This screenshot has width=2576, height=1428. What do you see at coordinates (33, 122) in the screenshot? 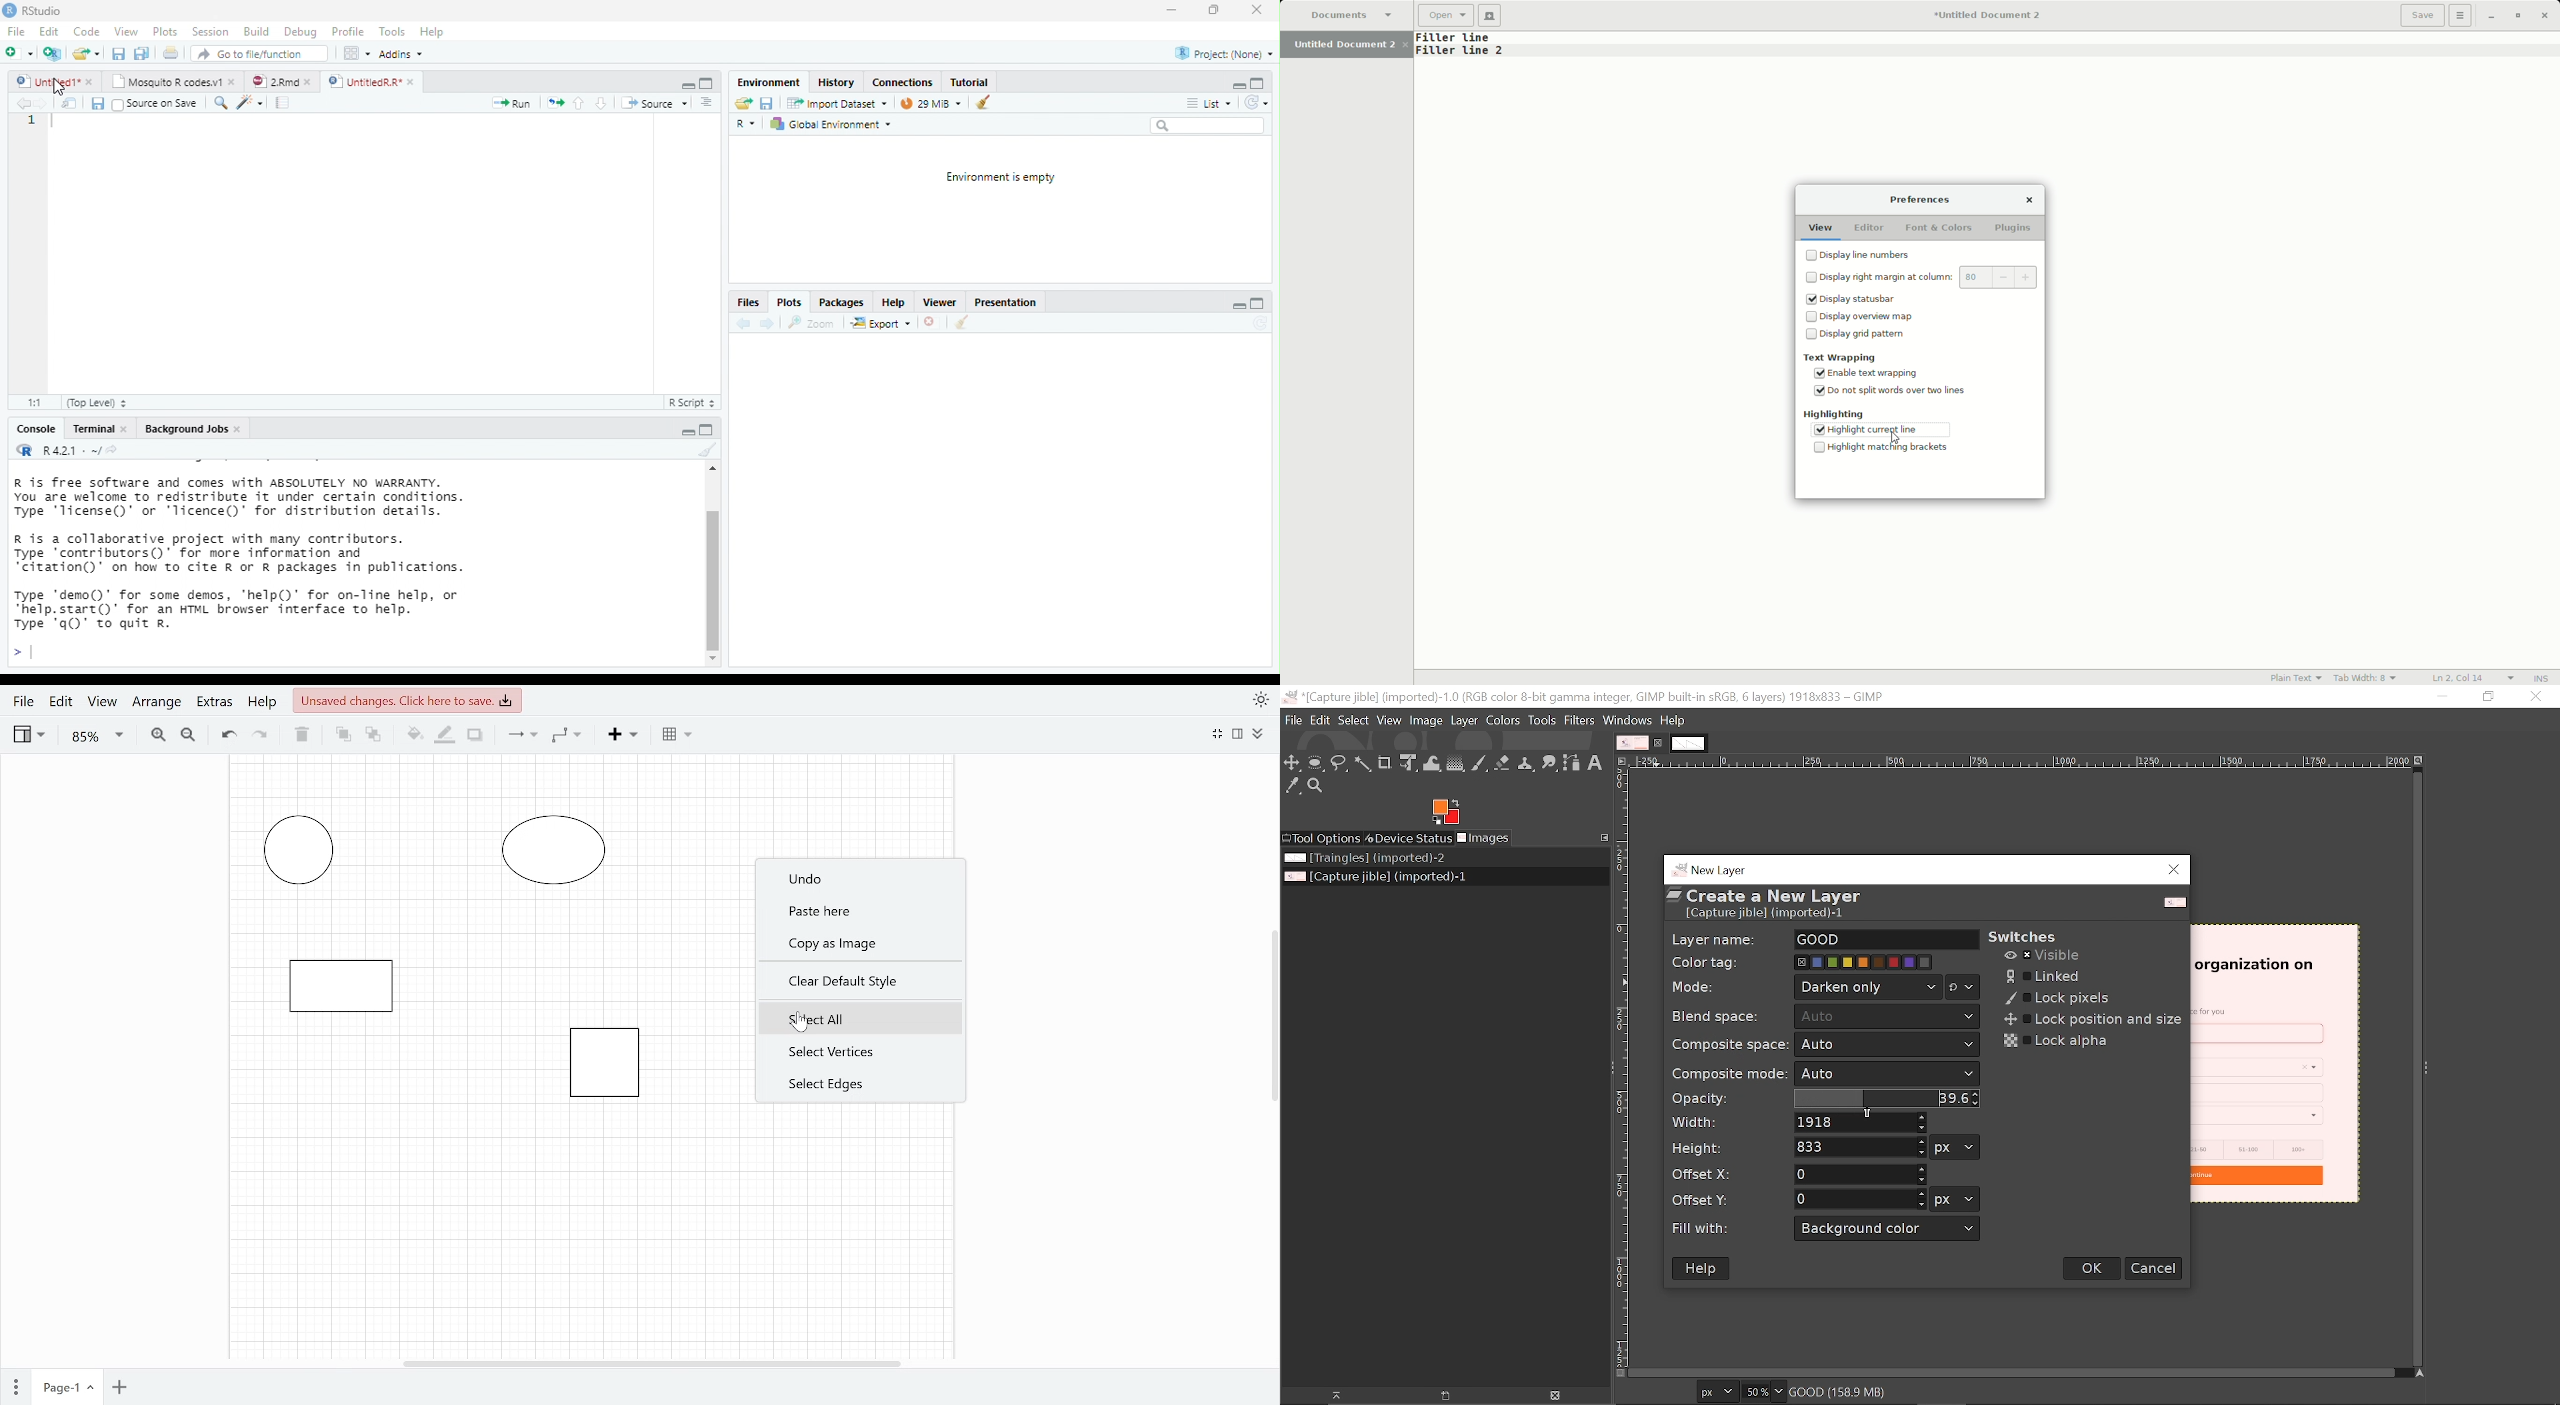
I see `1` at bounding box center [33, 122].